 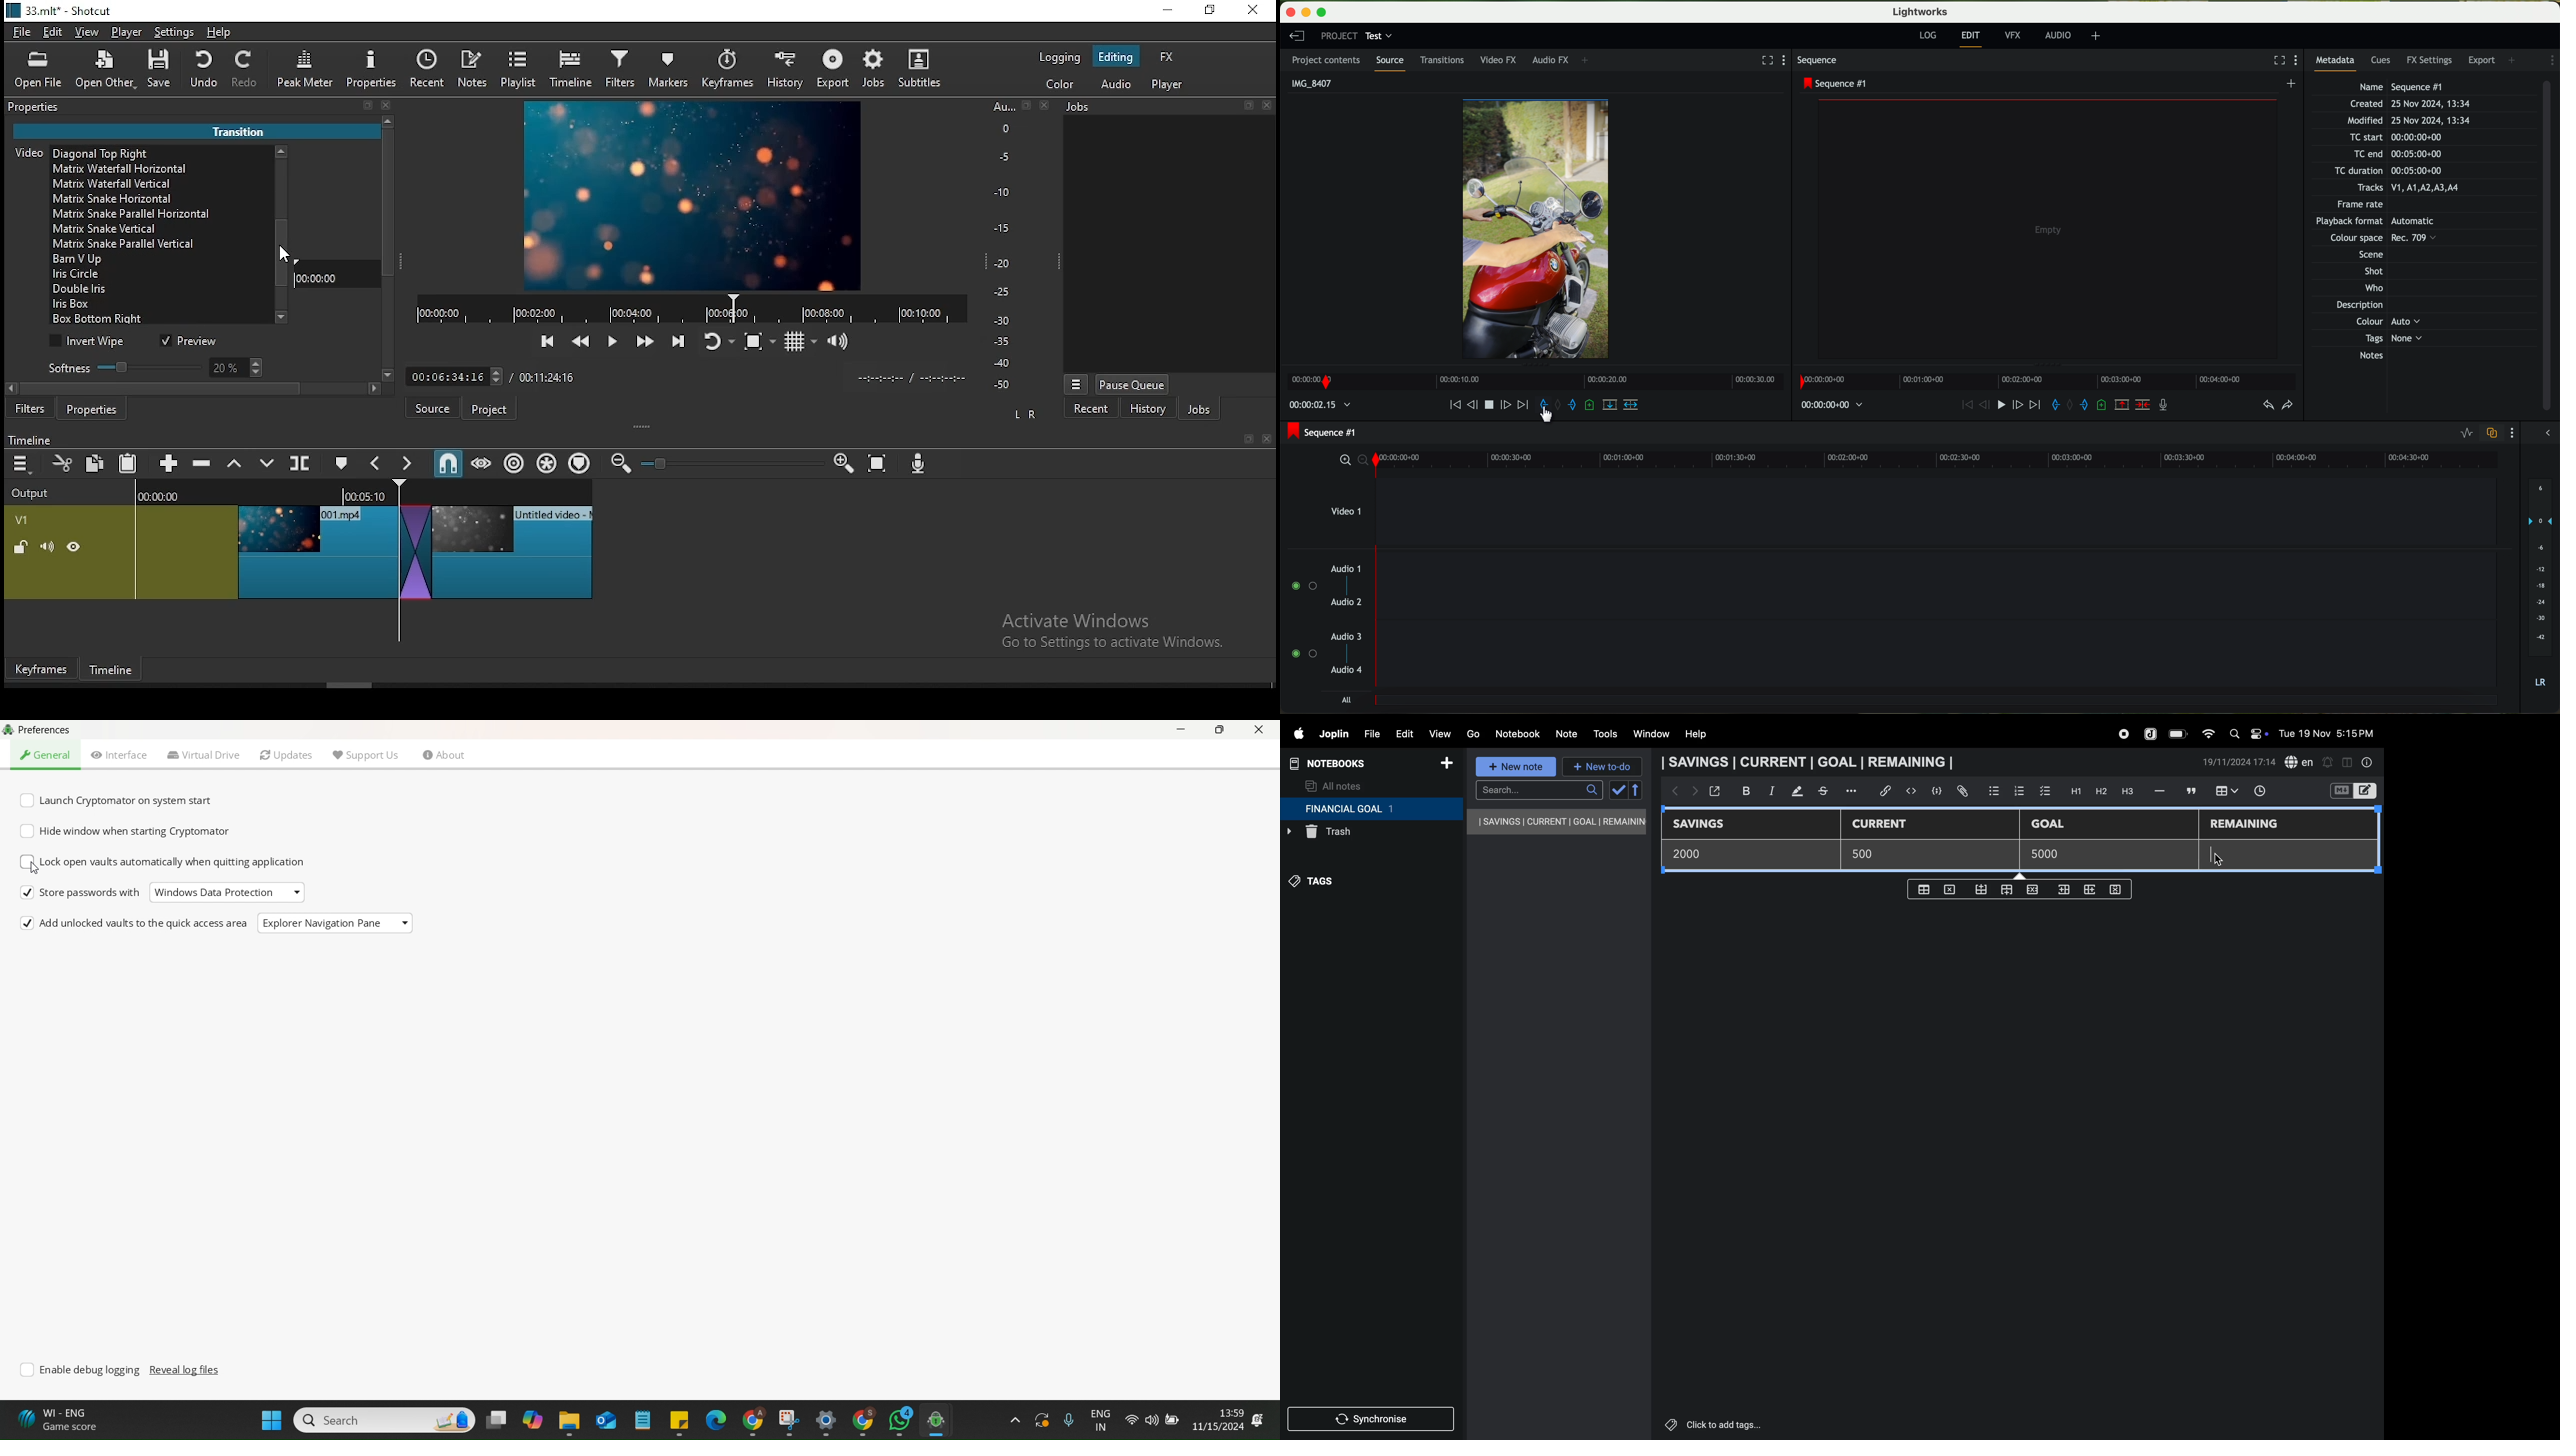 What do you see at coordinates (43, 72) in the screenshot?
I see `open file` at bounding box center [43, 72].